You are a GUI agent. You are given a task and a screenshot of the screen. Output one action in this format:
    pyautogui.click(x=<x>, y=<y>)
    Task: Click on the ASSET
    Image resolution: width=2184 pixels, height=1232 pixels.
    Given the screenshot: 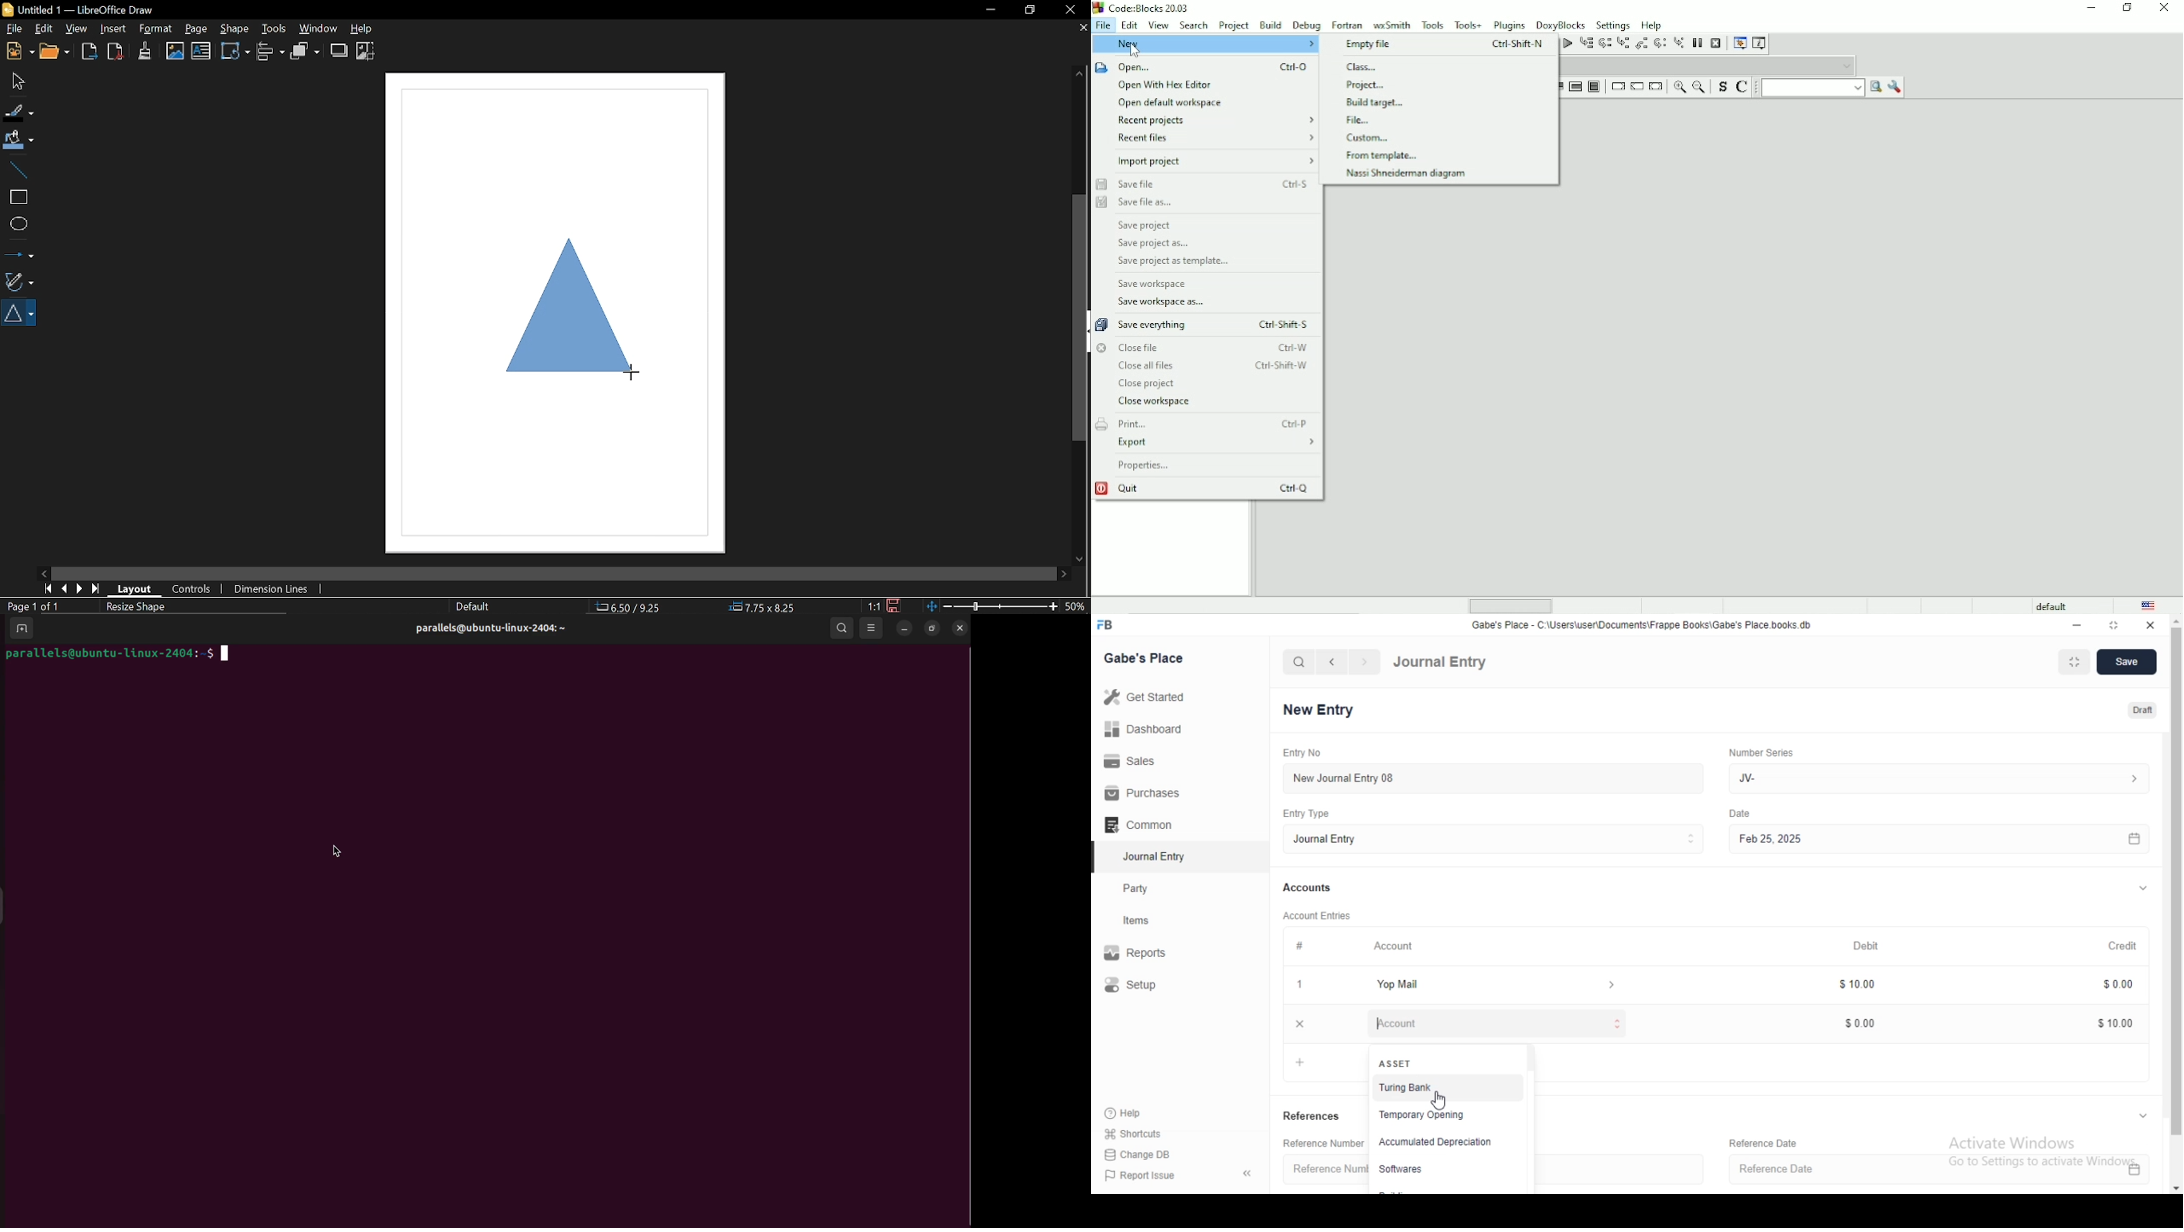 What is the action you would take?
    pyautogui.click(x=1398, y=1064)
    